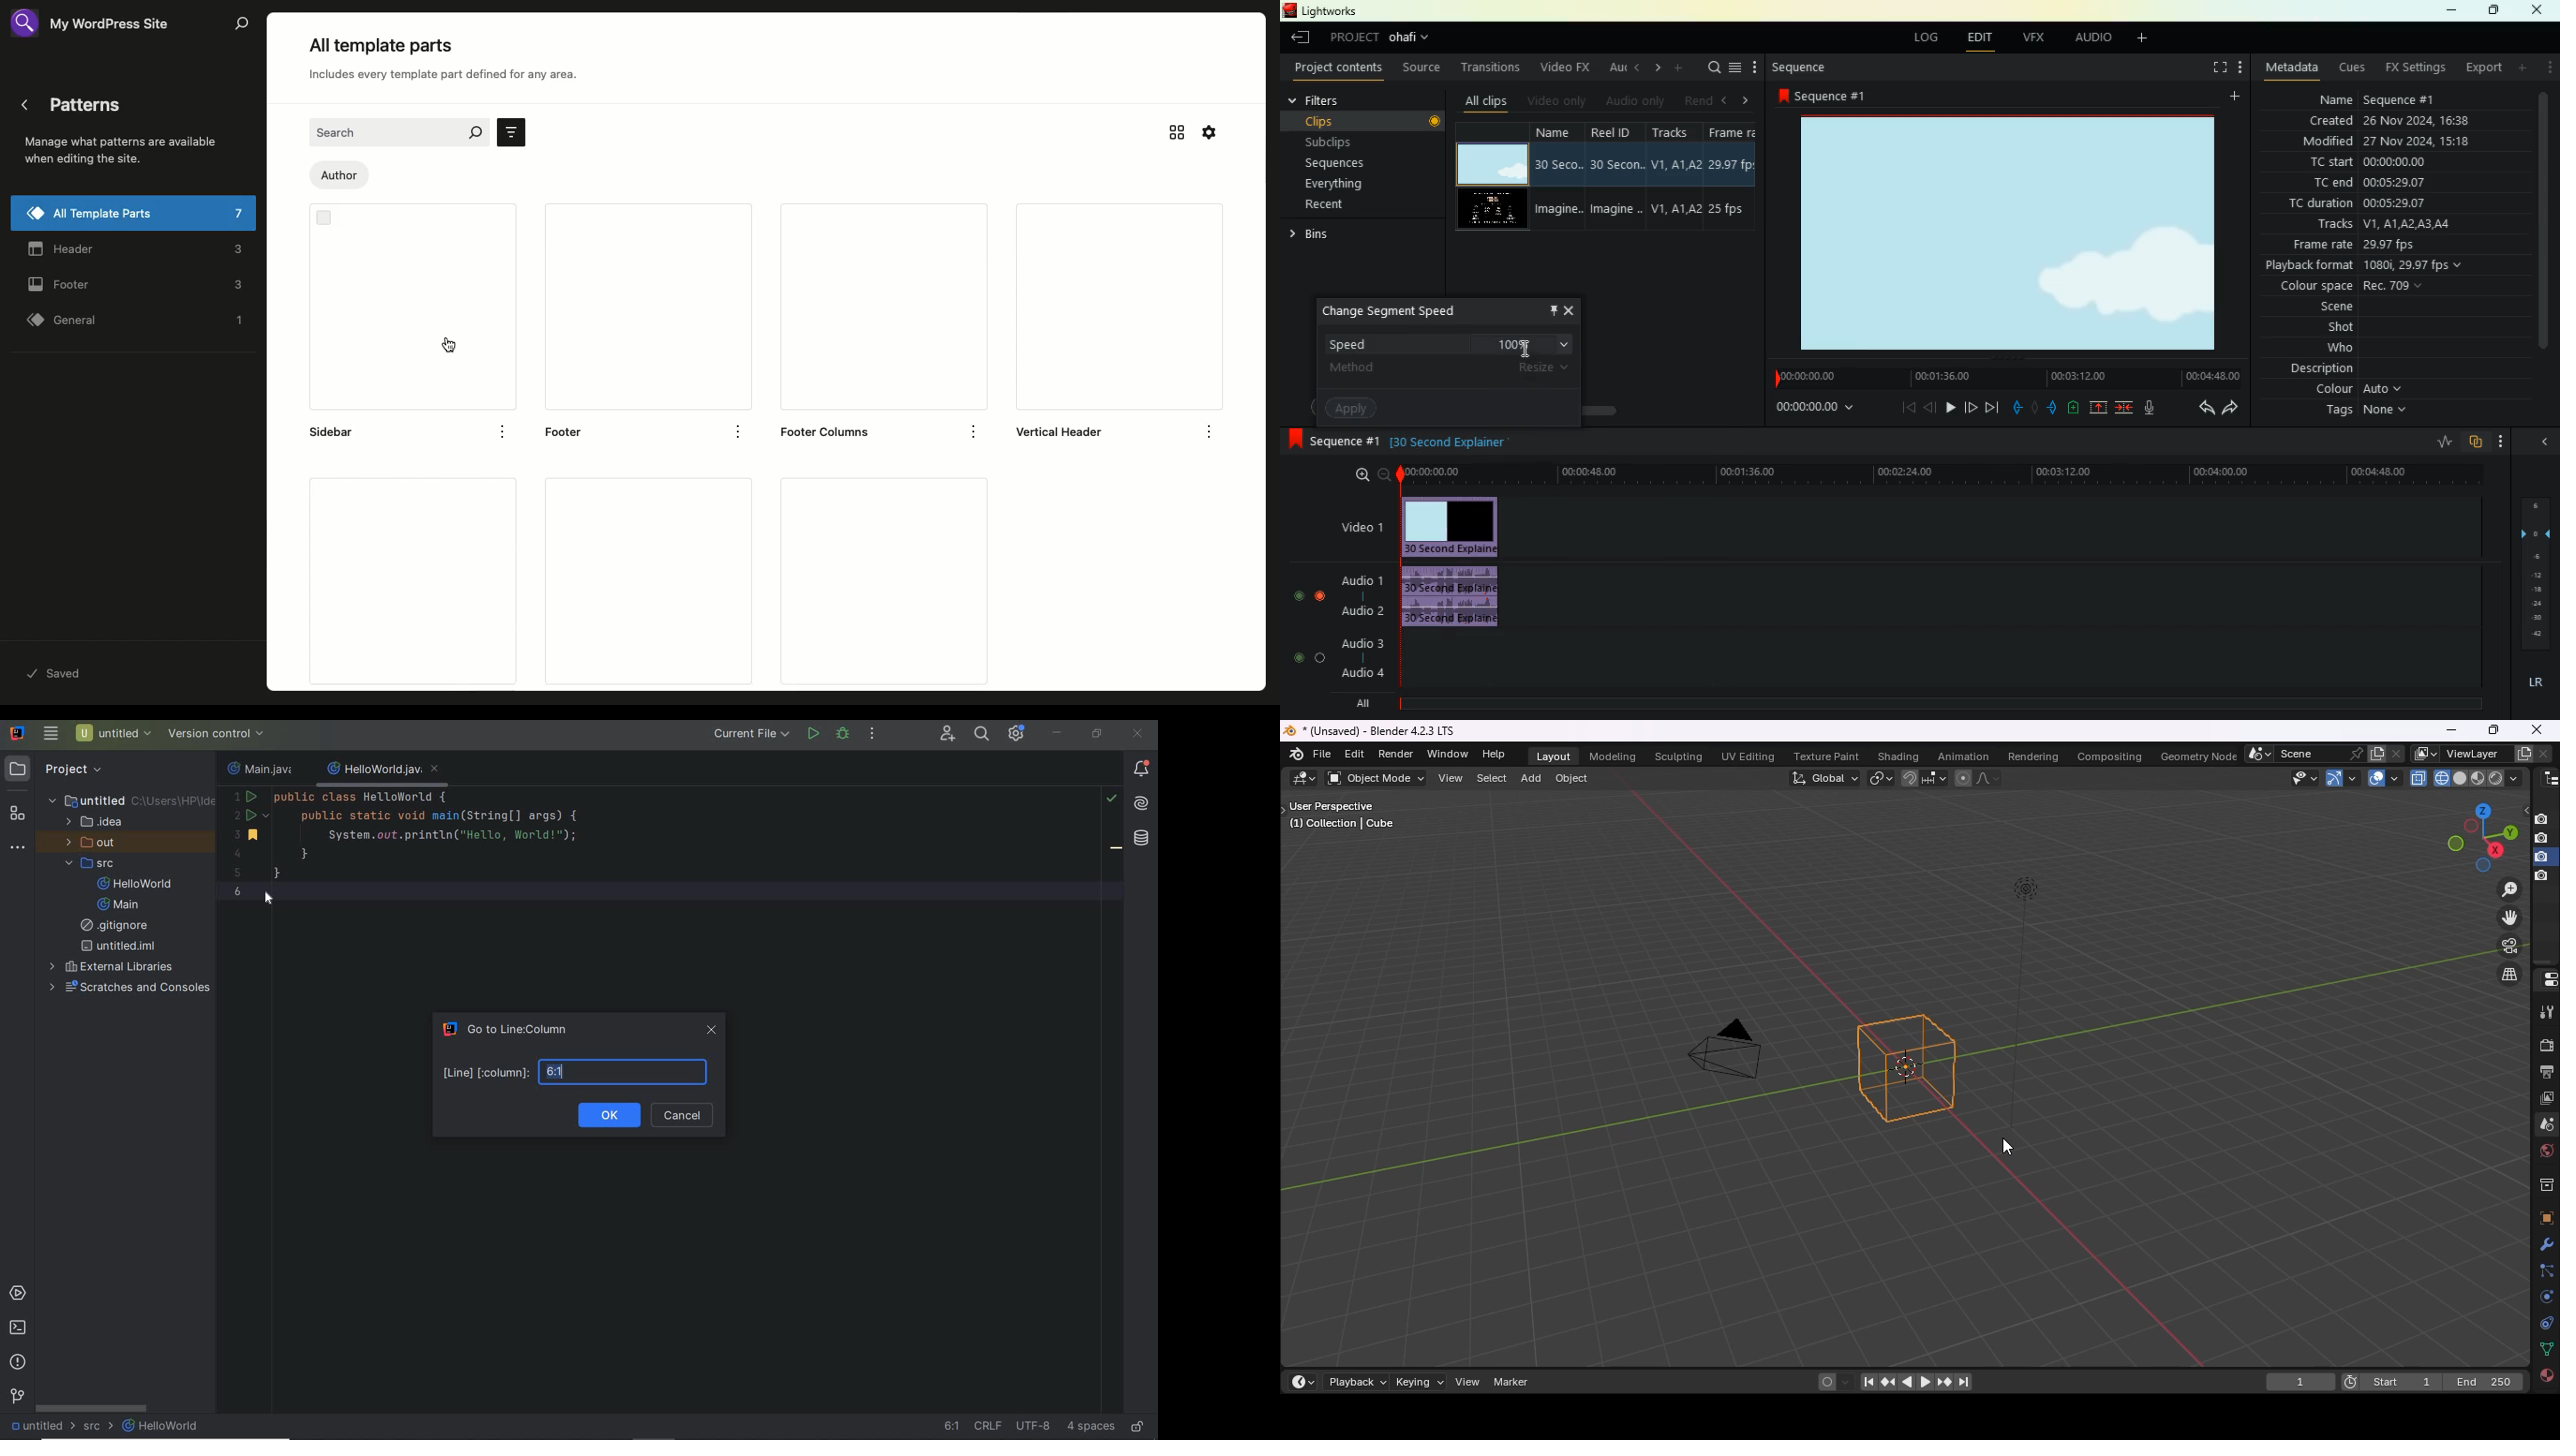  I want to click on search, so click(1711, 69).